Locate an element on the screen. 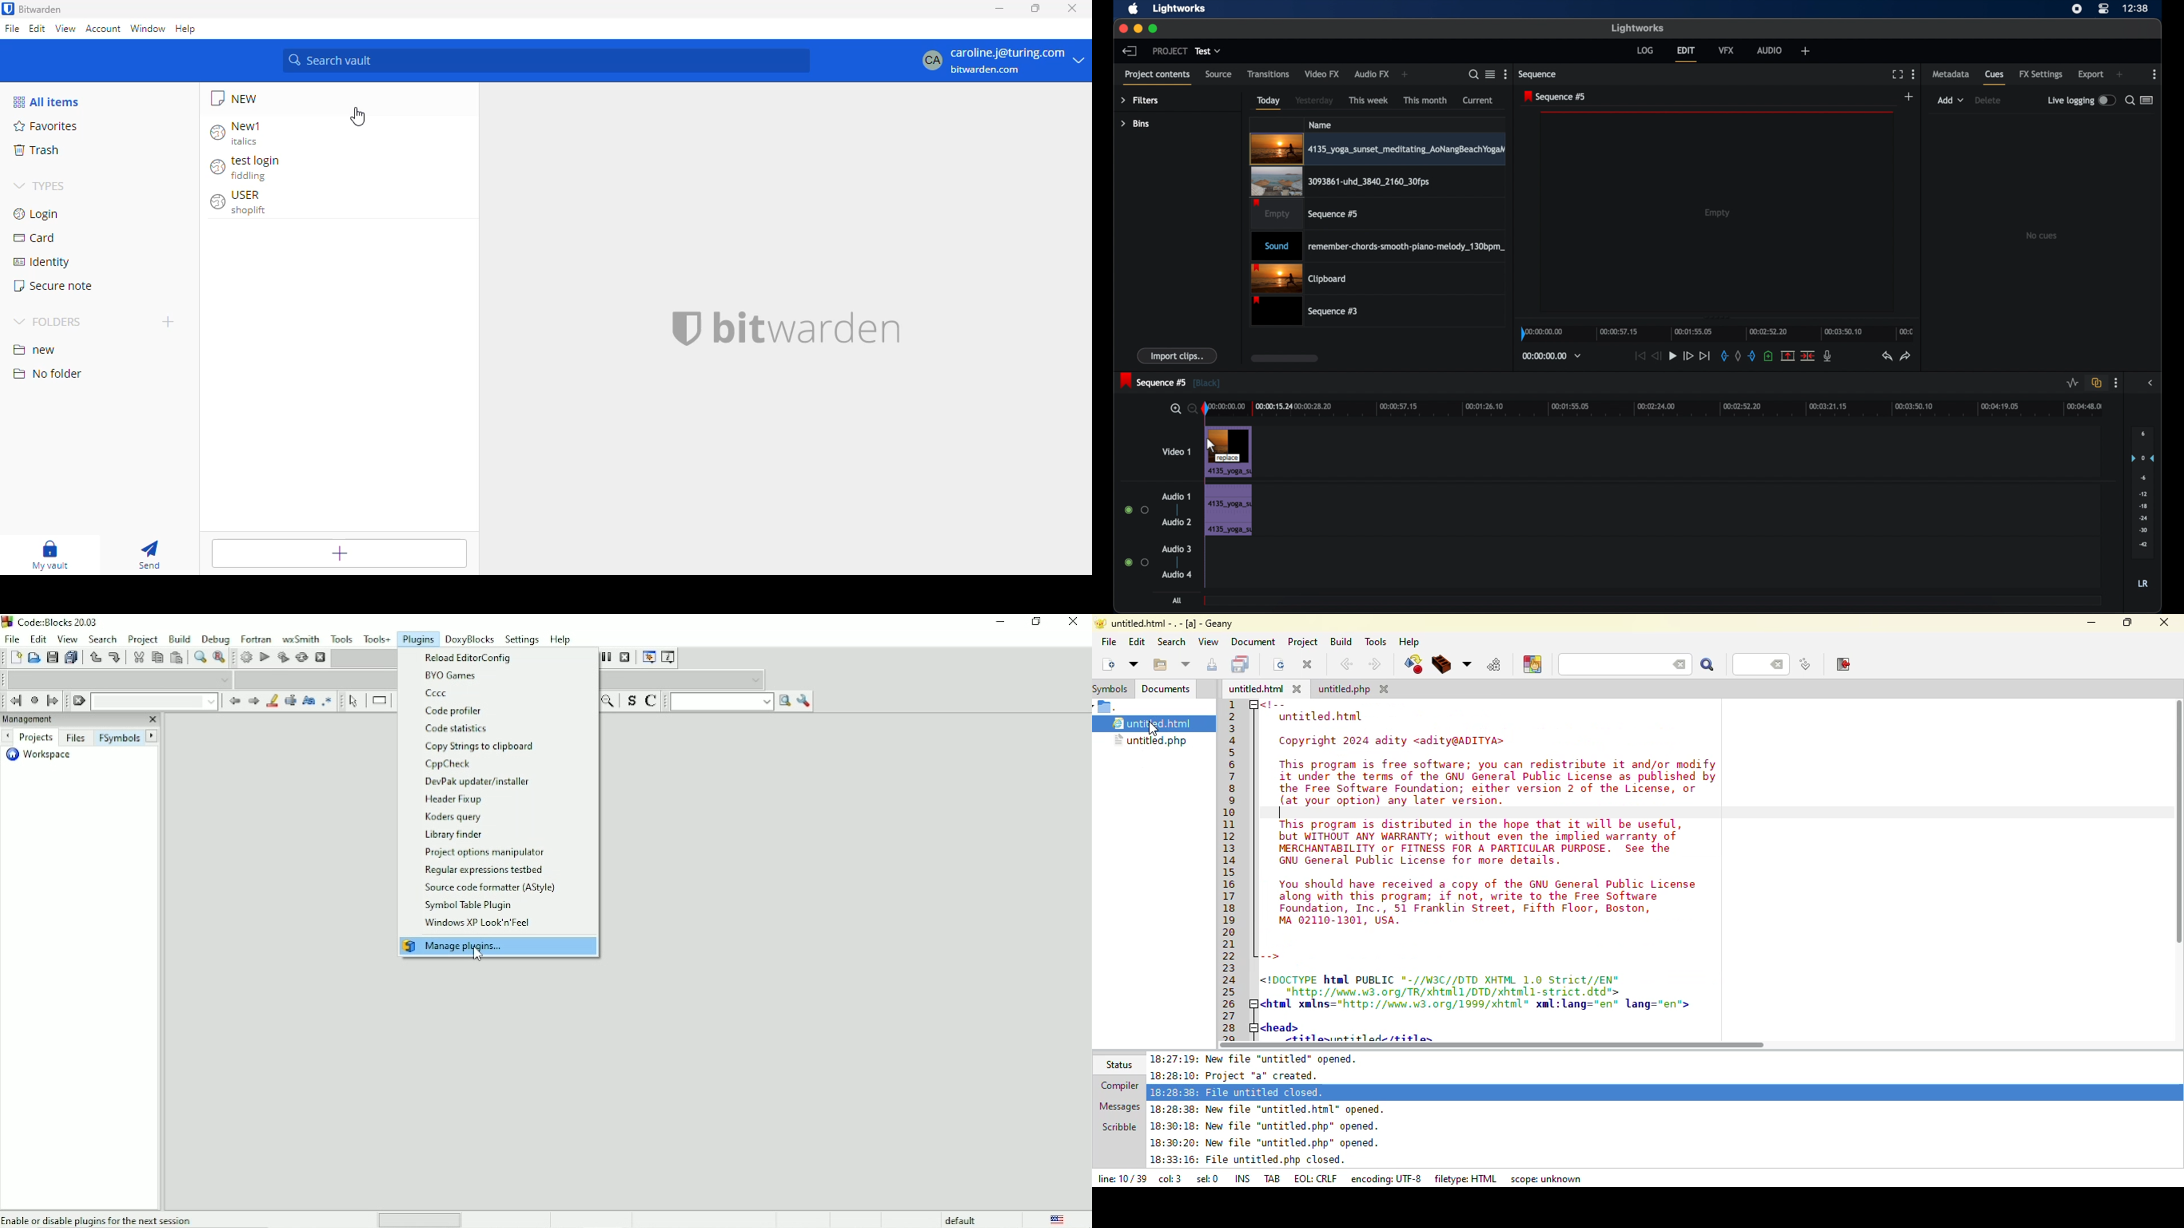 The image size is (2184, 1232). Abort is located at coordinates (320, 658).